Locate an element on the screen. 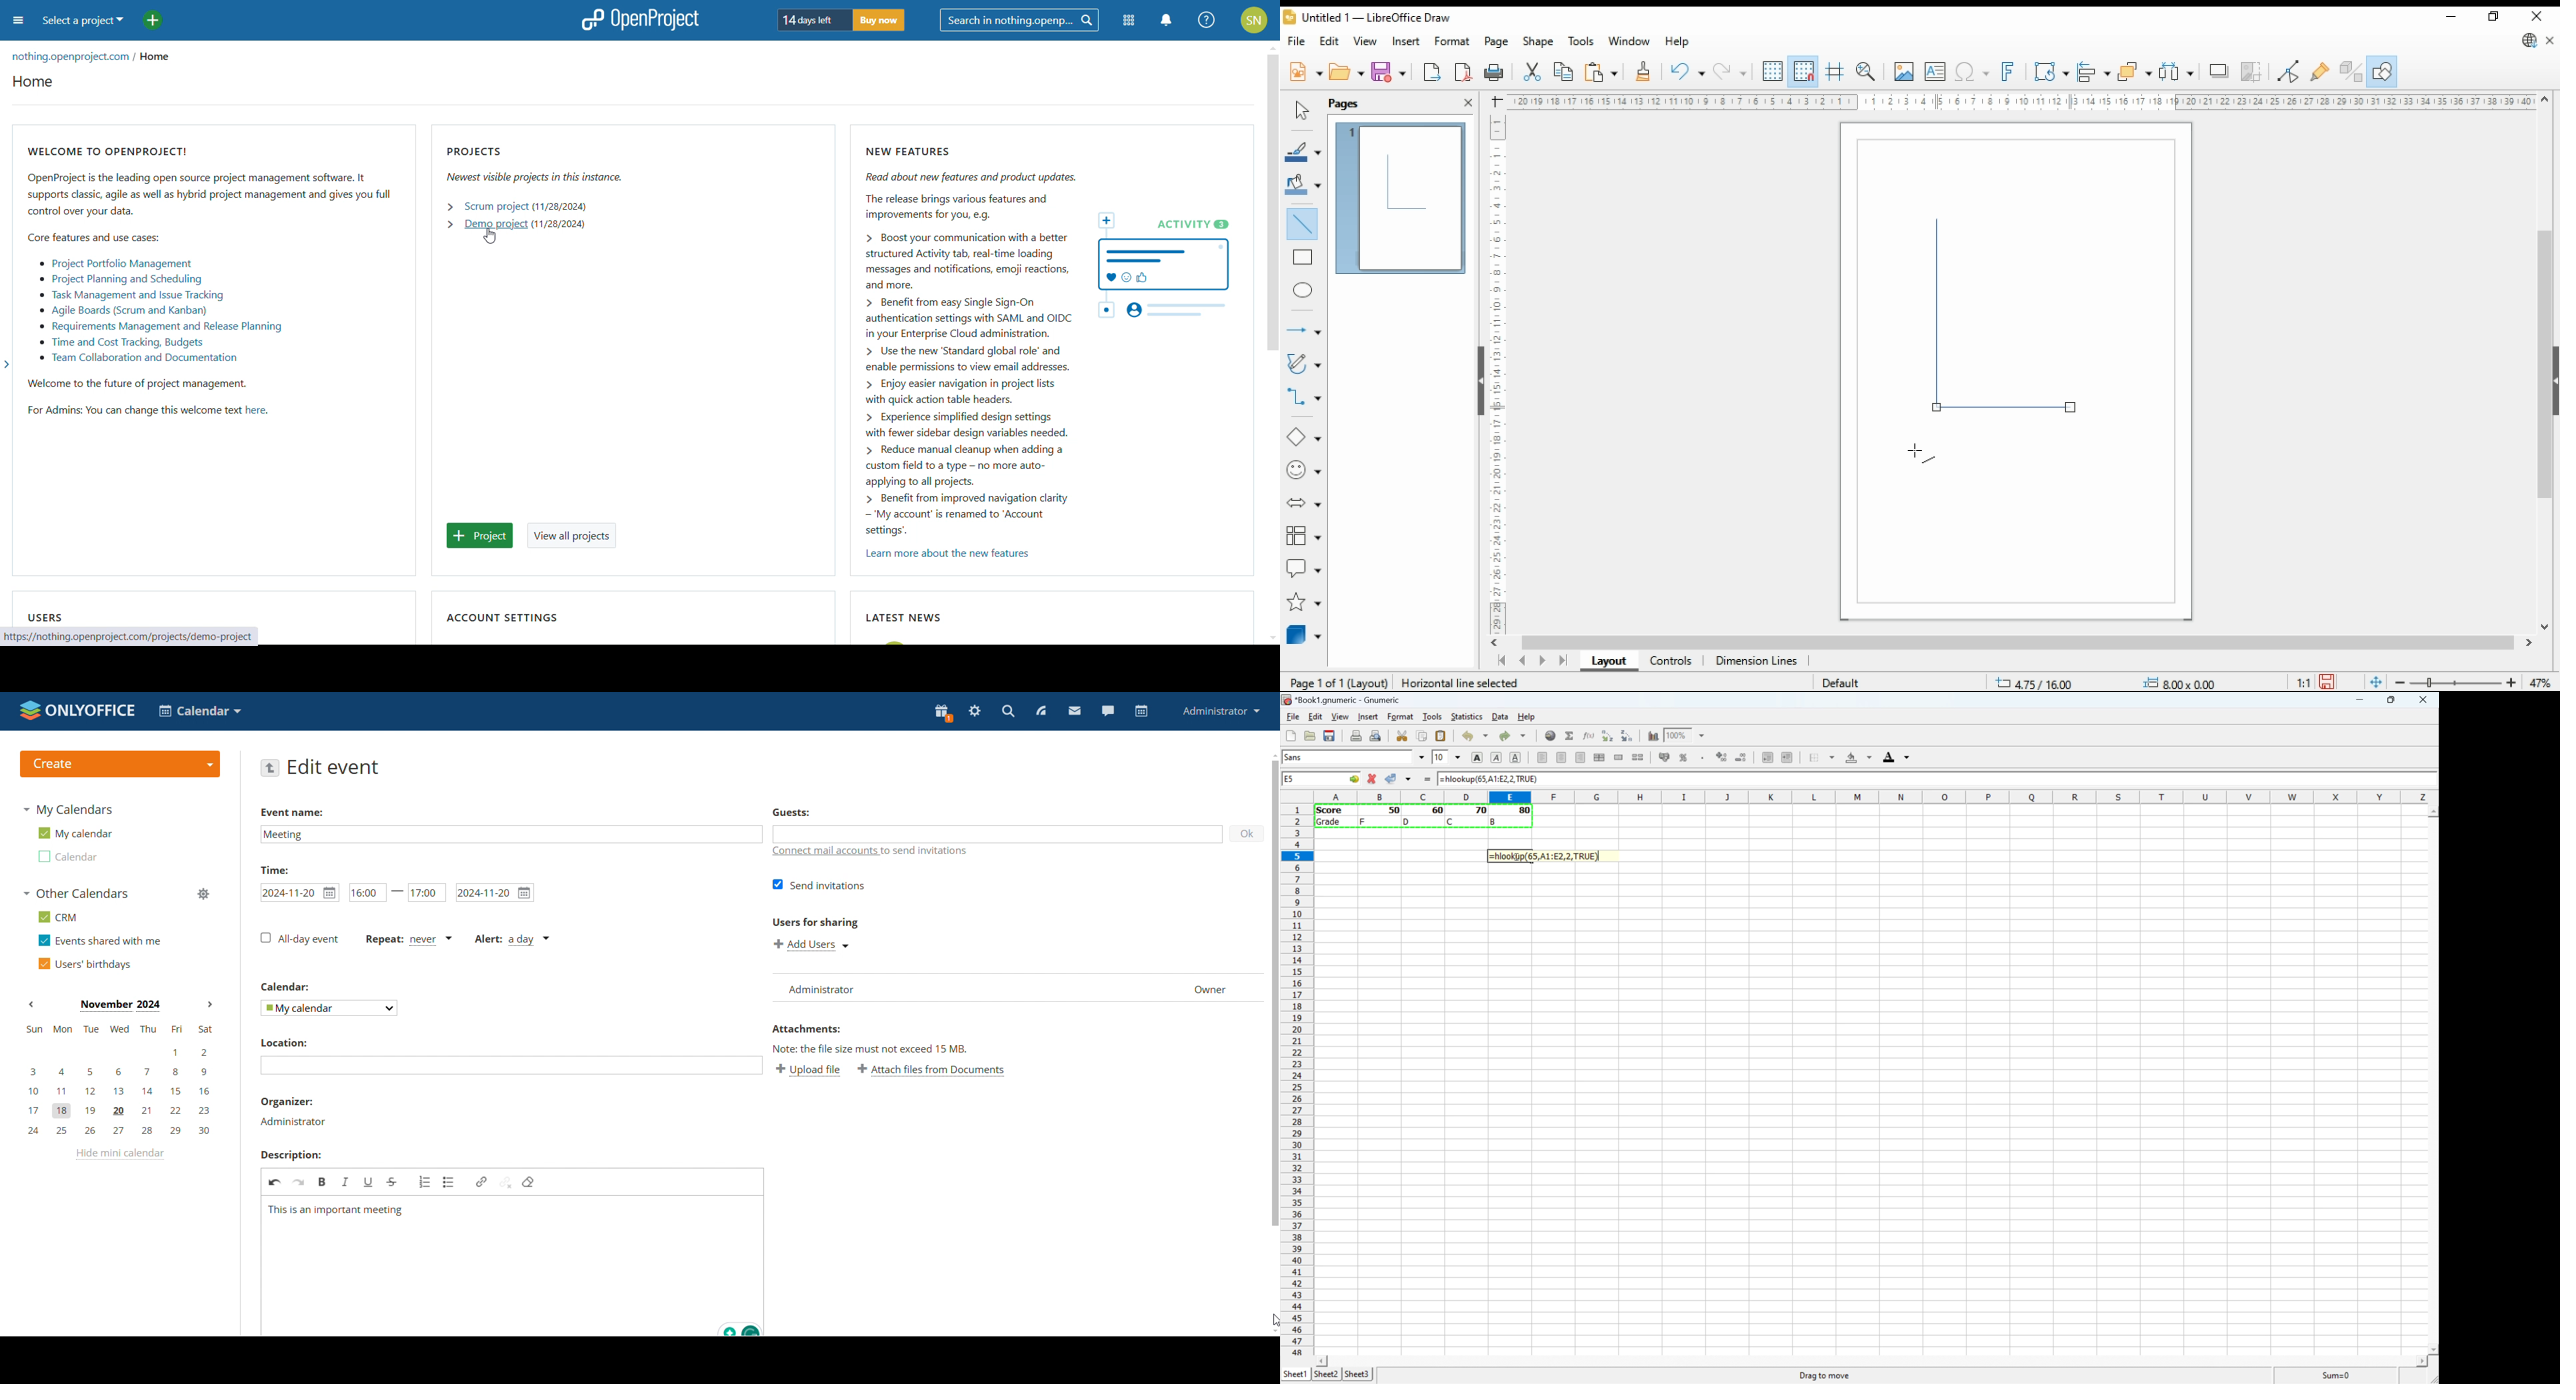 The height and width of the screenshot is (1400, 2576). edit is located at coordinates (1332, 43).